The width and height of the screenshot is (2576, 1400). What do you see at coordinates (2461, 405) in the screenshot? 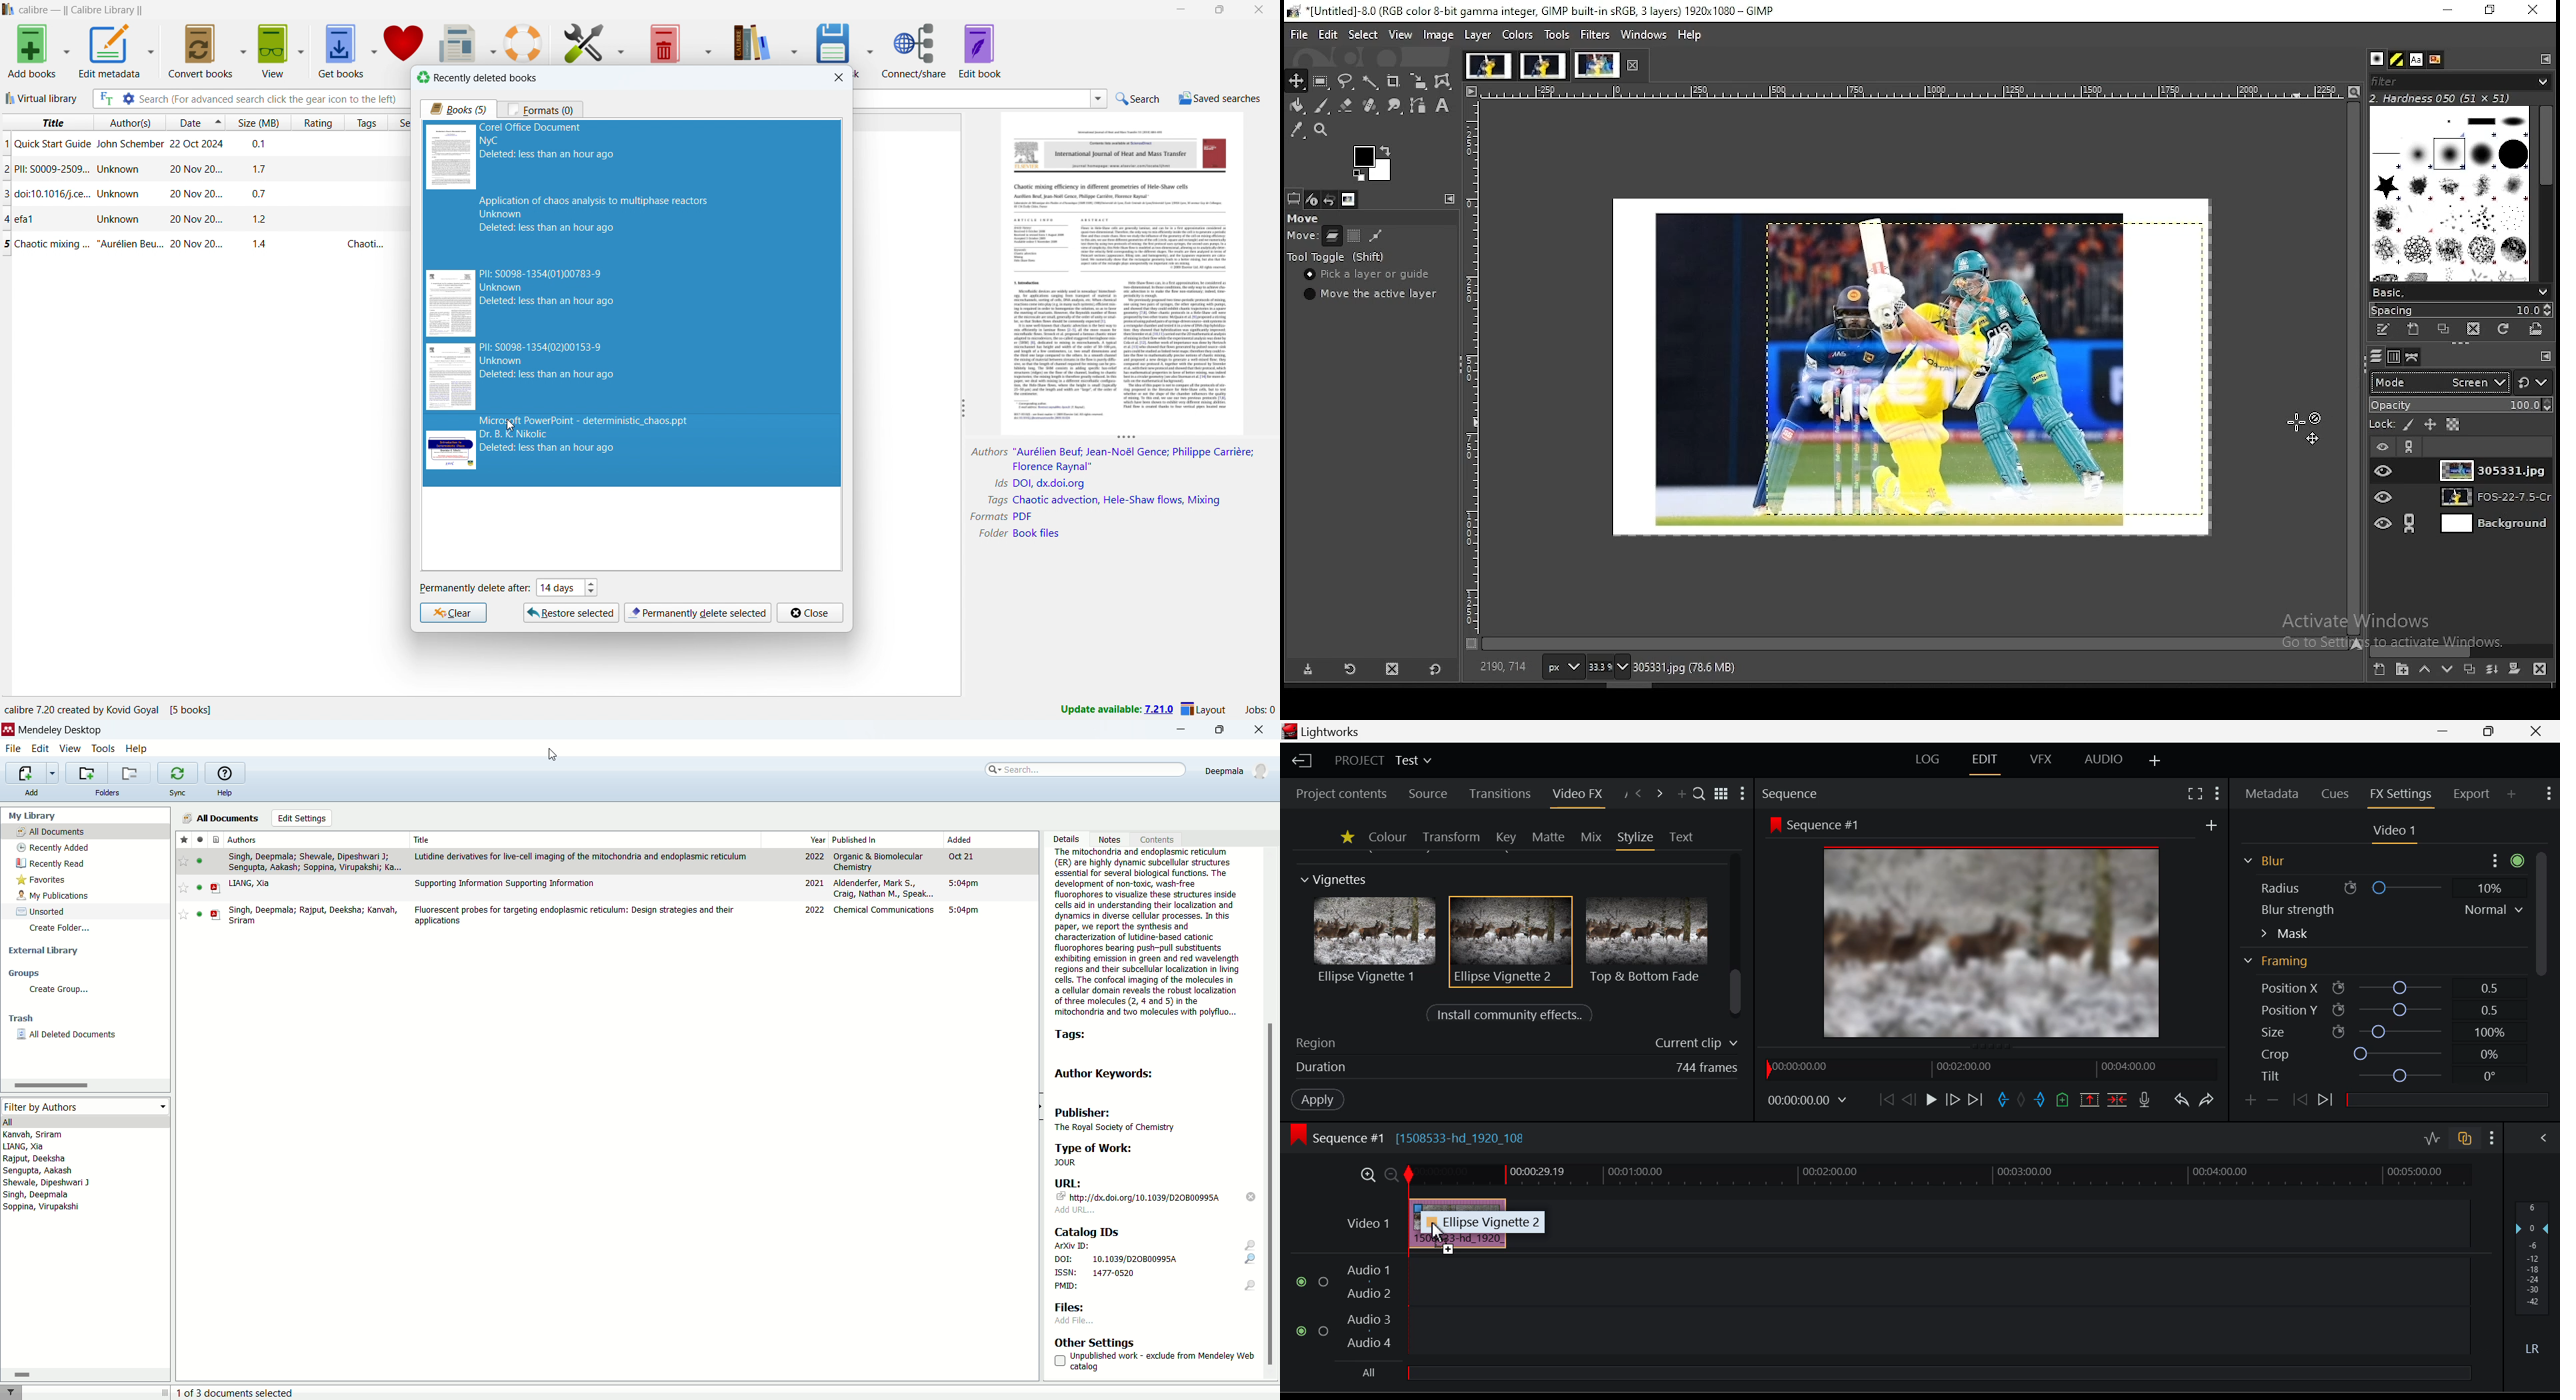
I see `opacity` at bounding box center [2461, 405].